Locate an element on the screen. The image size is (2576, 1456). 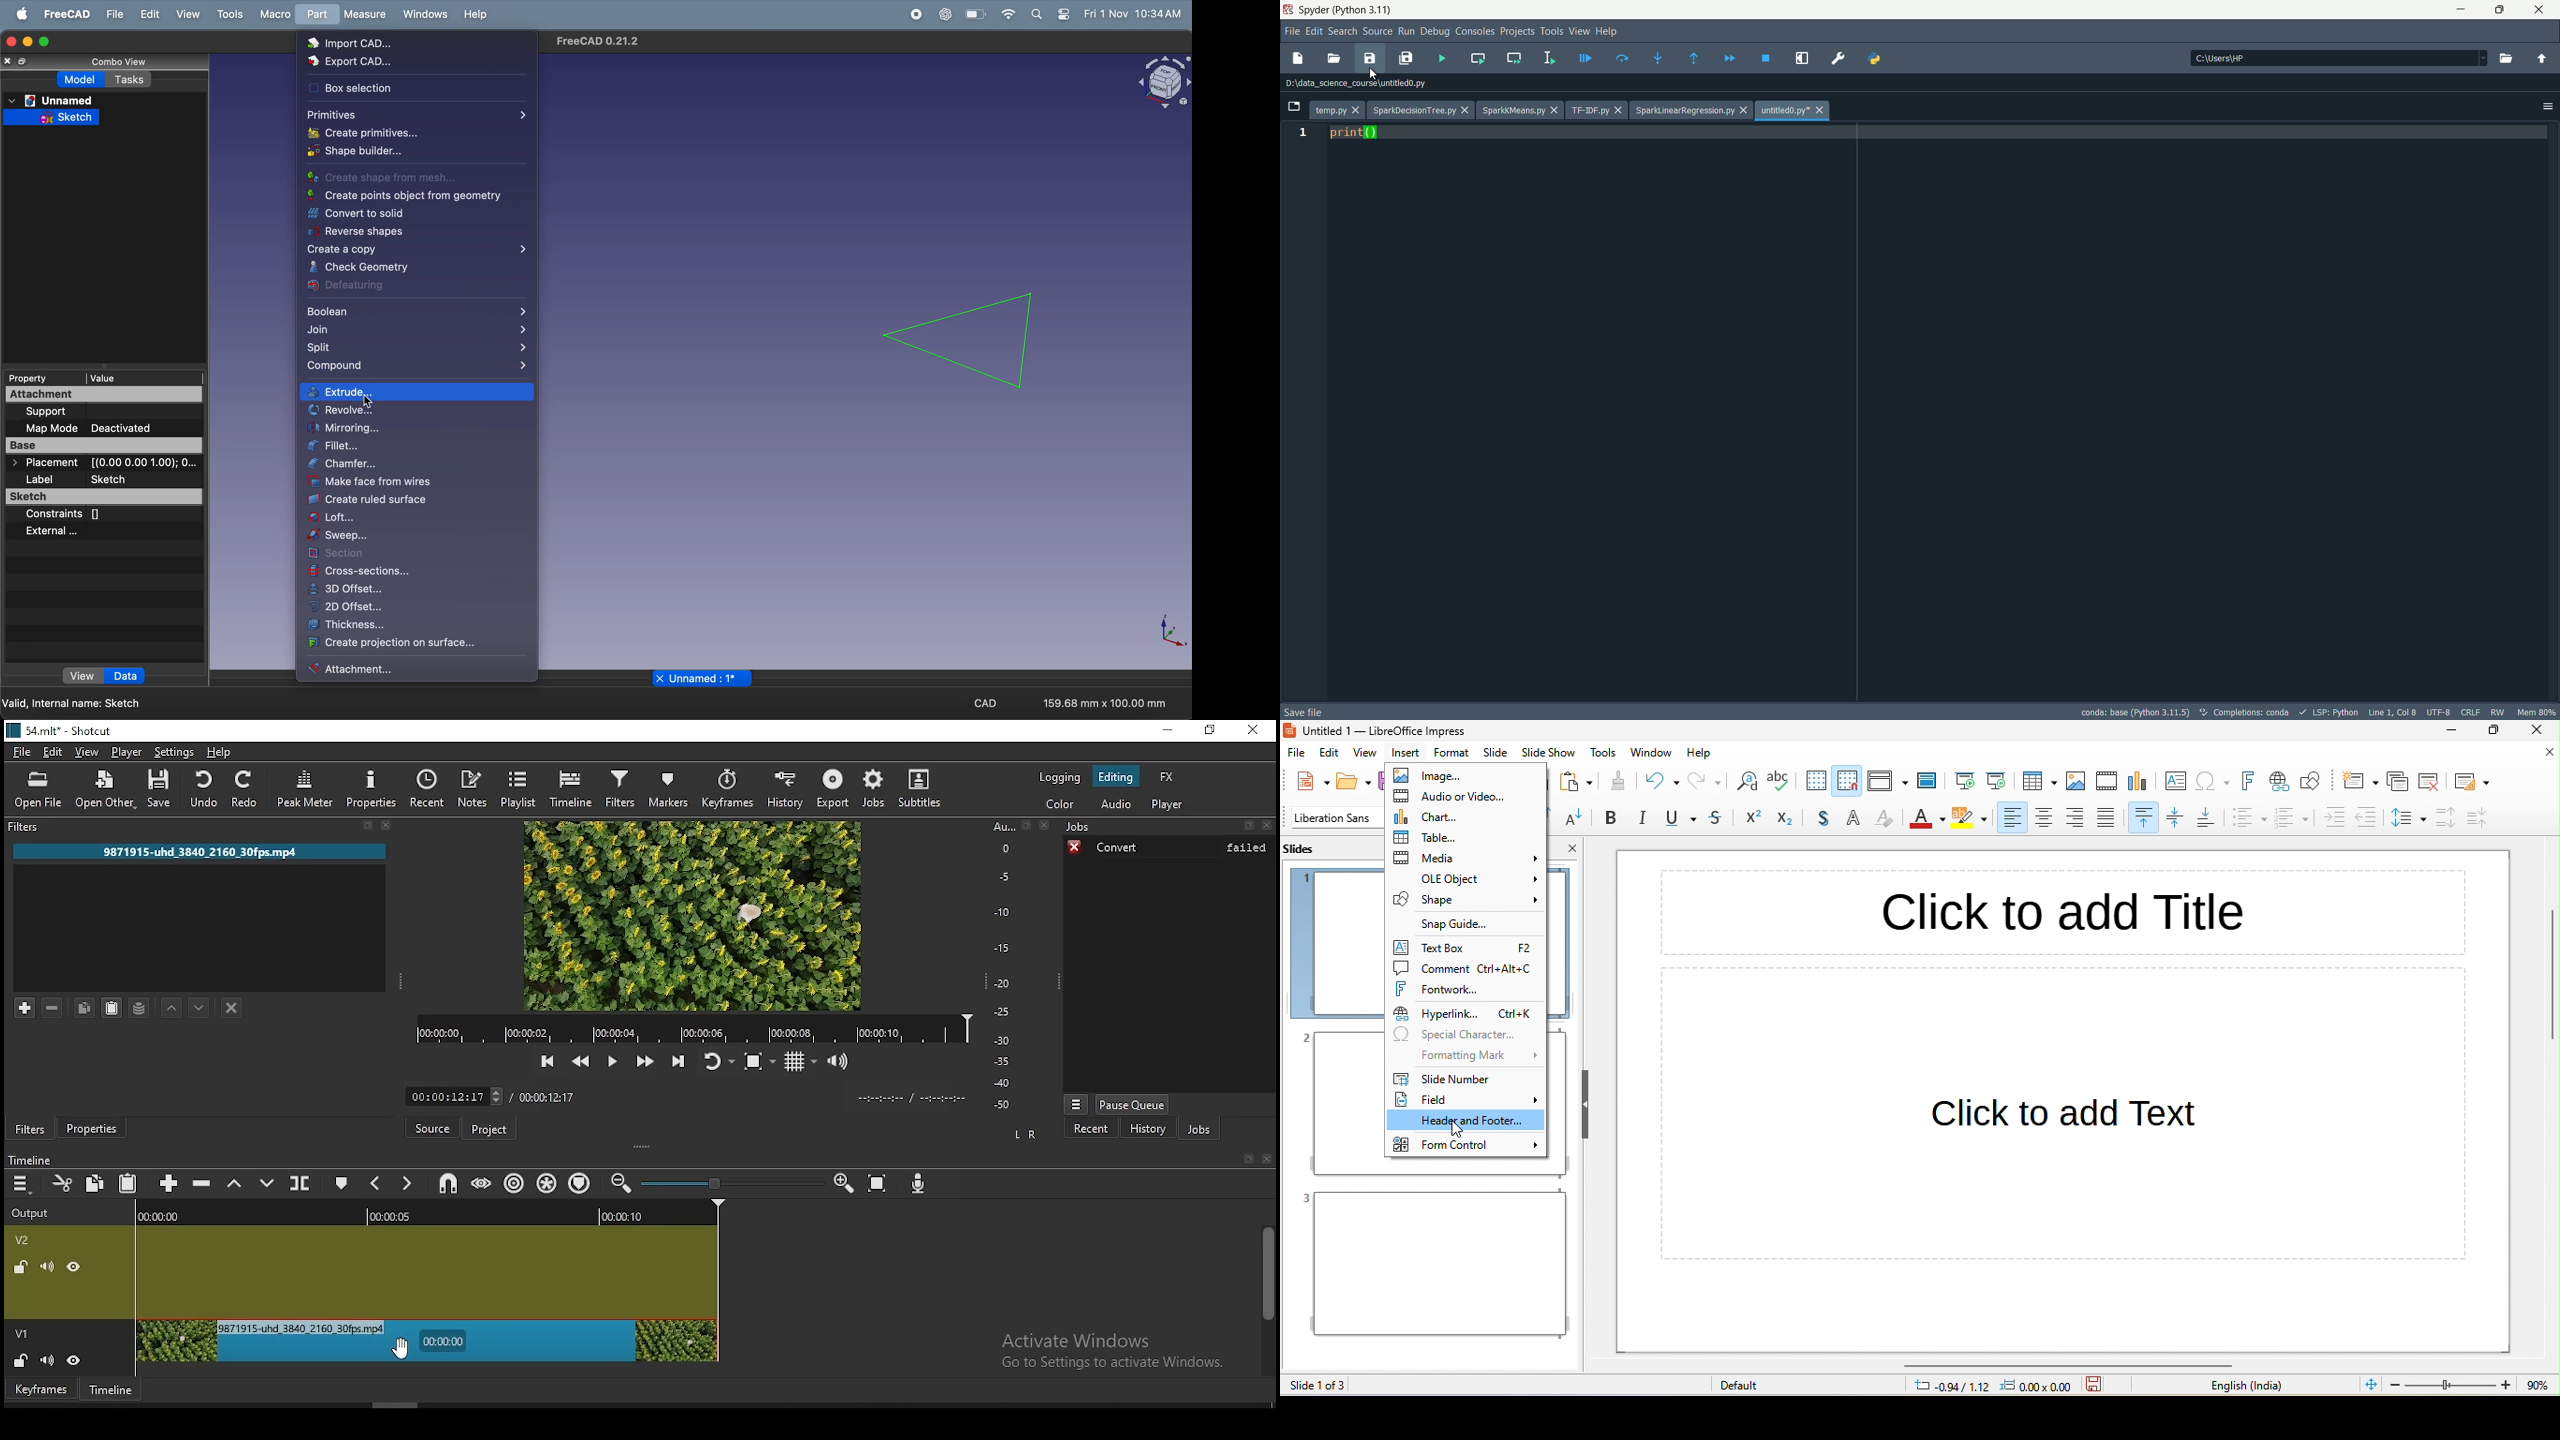
table is located at coordinates (2041, 782).